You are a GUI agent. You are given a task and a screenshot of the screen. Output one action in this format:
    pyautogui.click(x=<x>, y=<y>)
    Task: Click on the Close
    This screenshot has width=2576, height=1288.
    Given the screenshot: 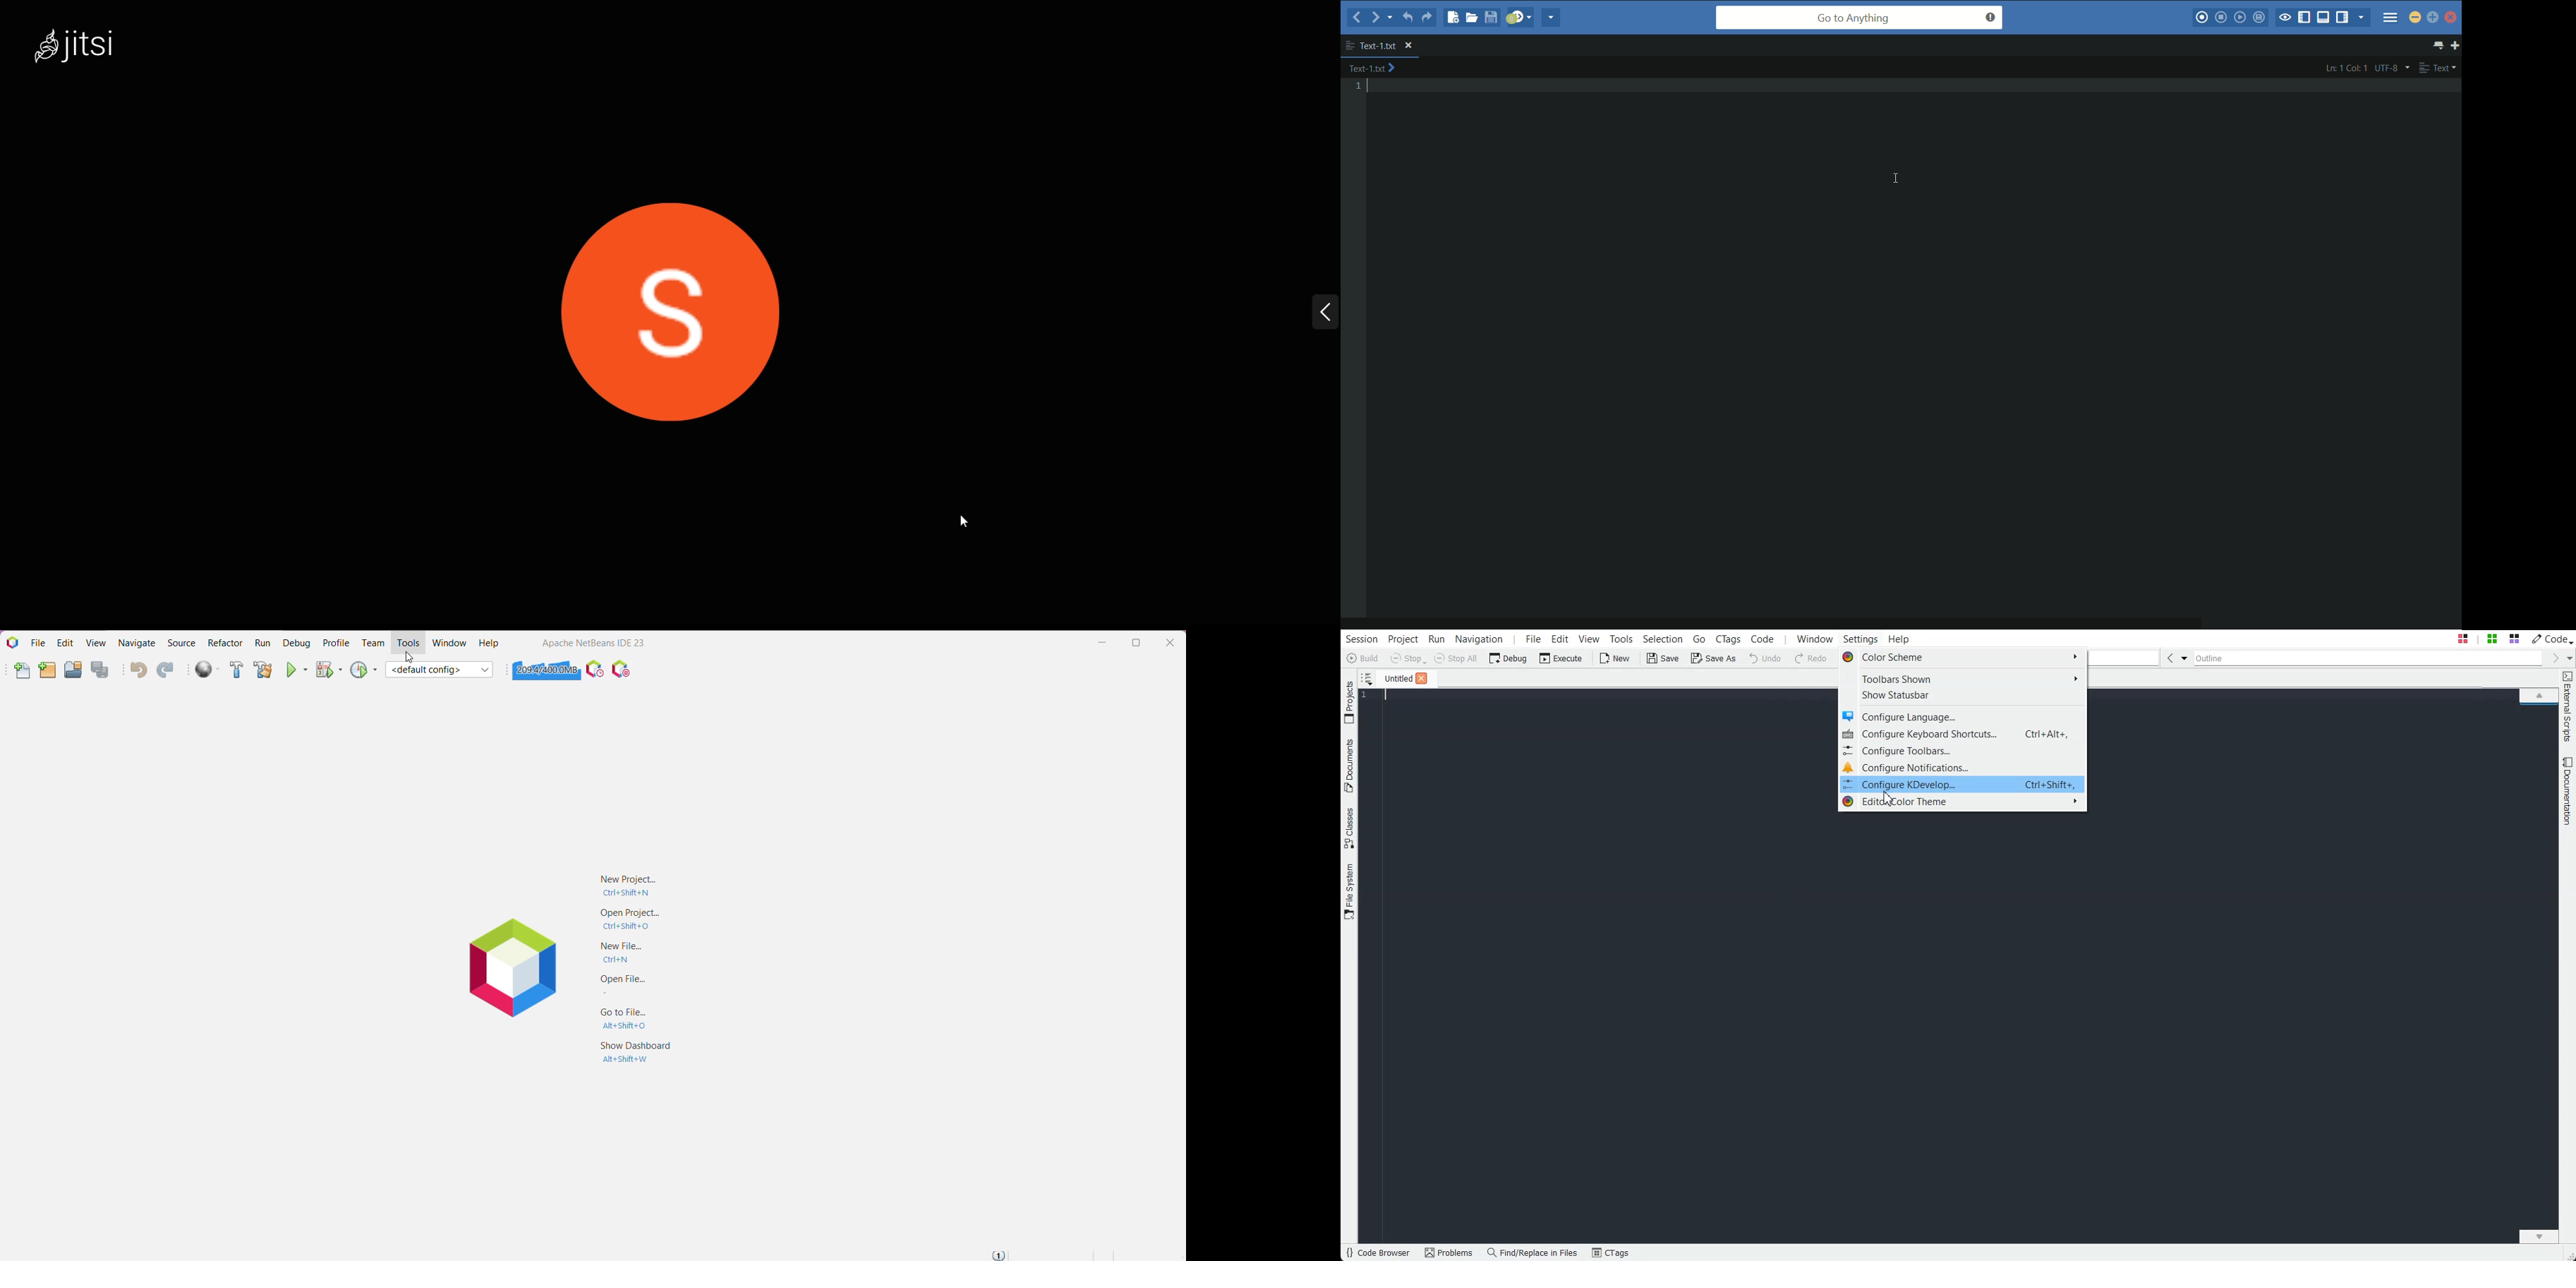 What is the action you would take?
    pyautogui.click(x=1172, y=641)
    